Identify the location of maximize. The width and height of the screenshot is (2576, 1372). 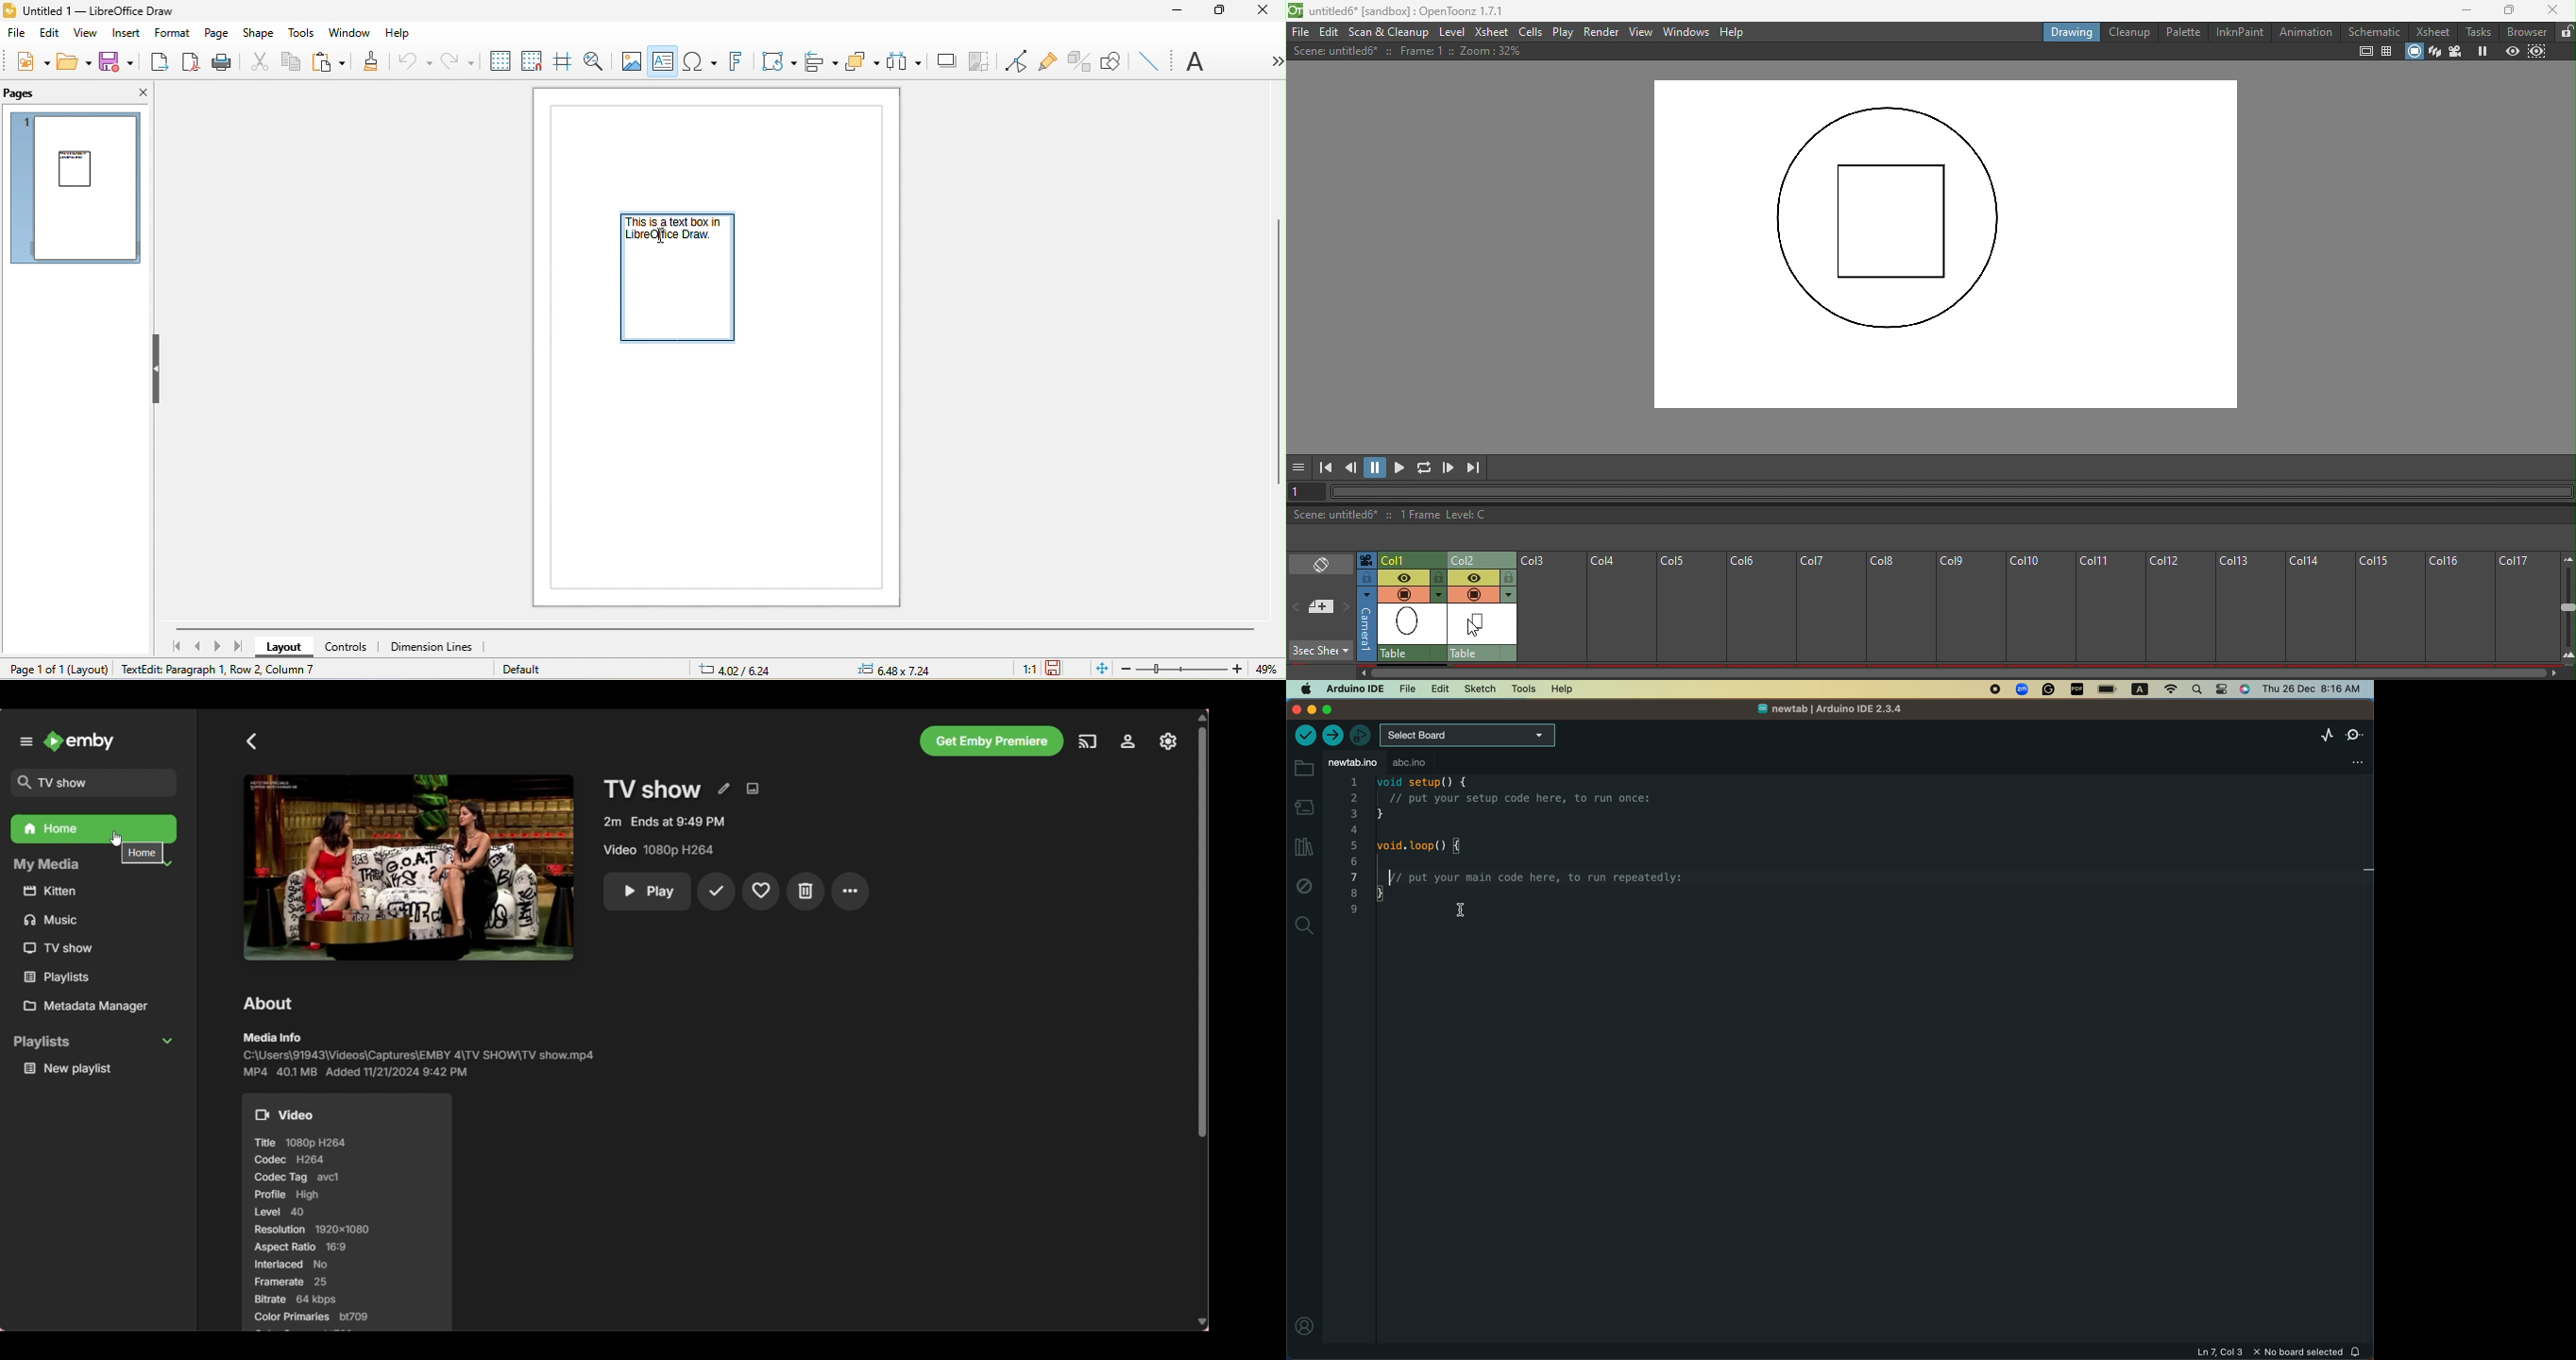
(1222, 11).